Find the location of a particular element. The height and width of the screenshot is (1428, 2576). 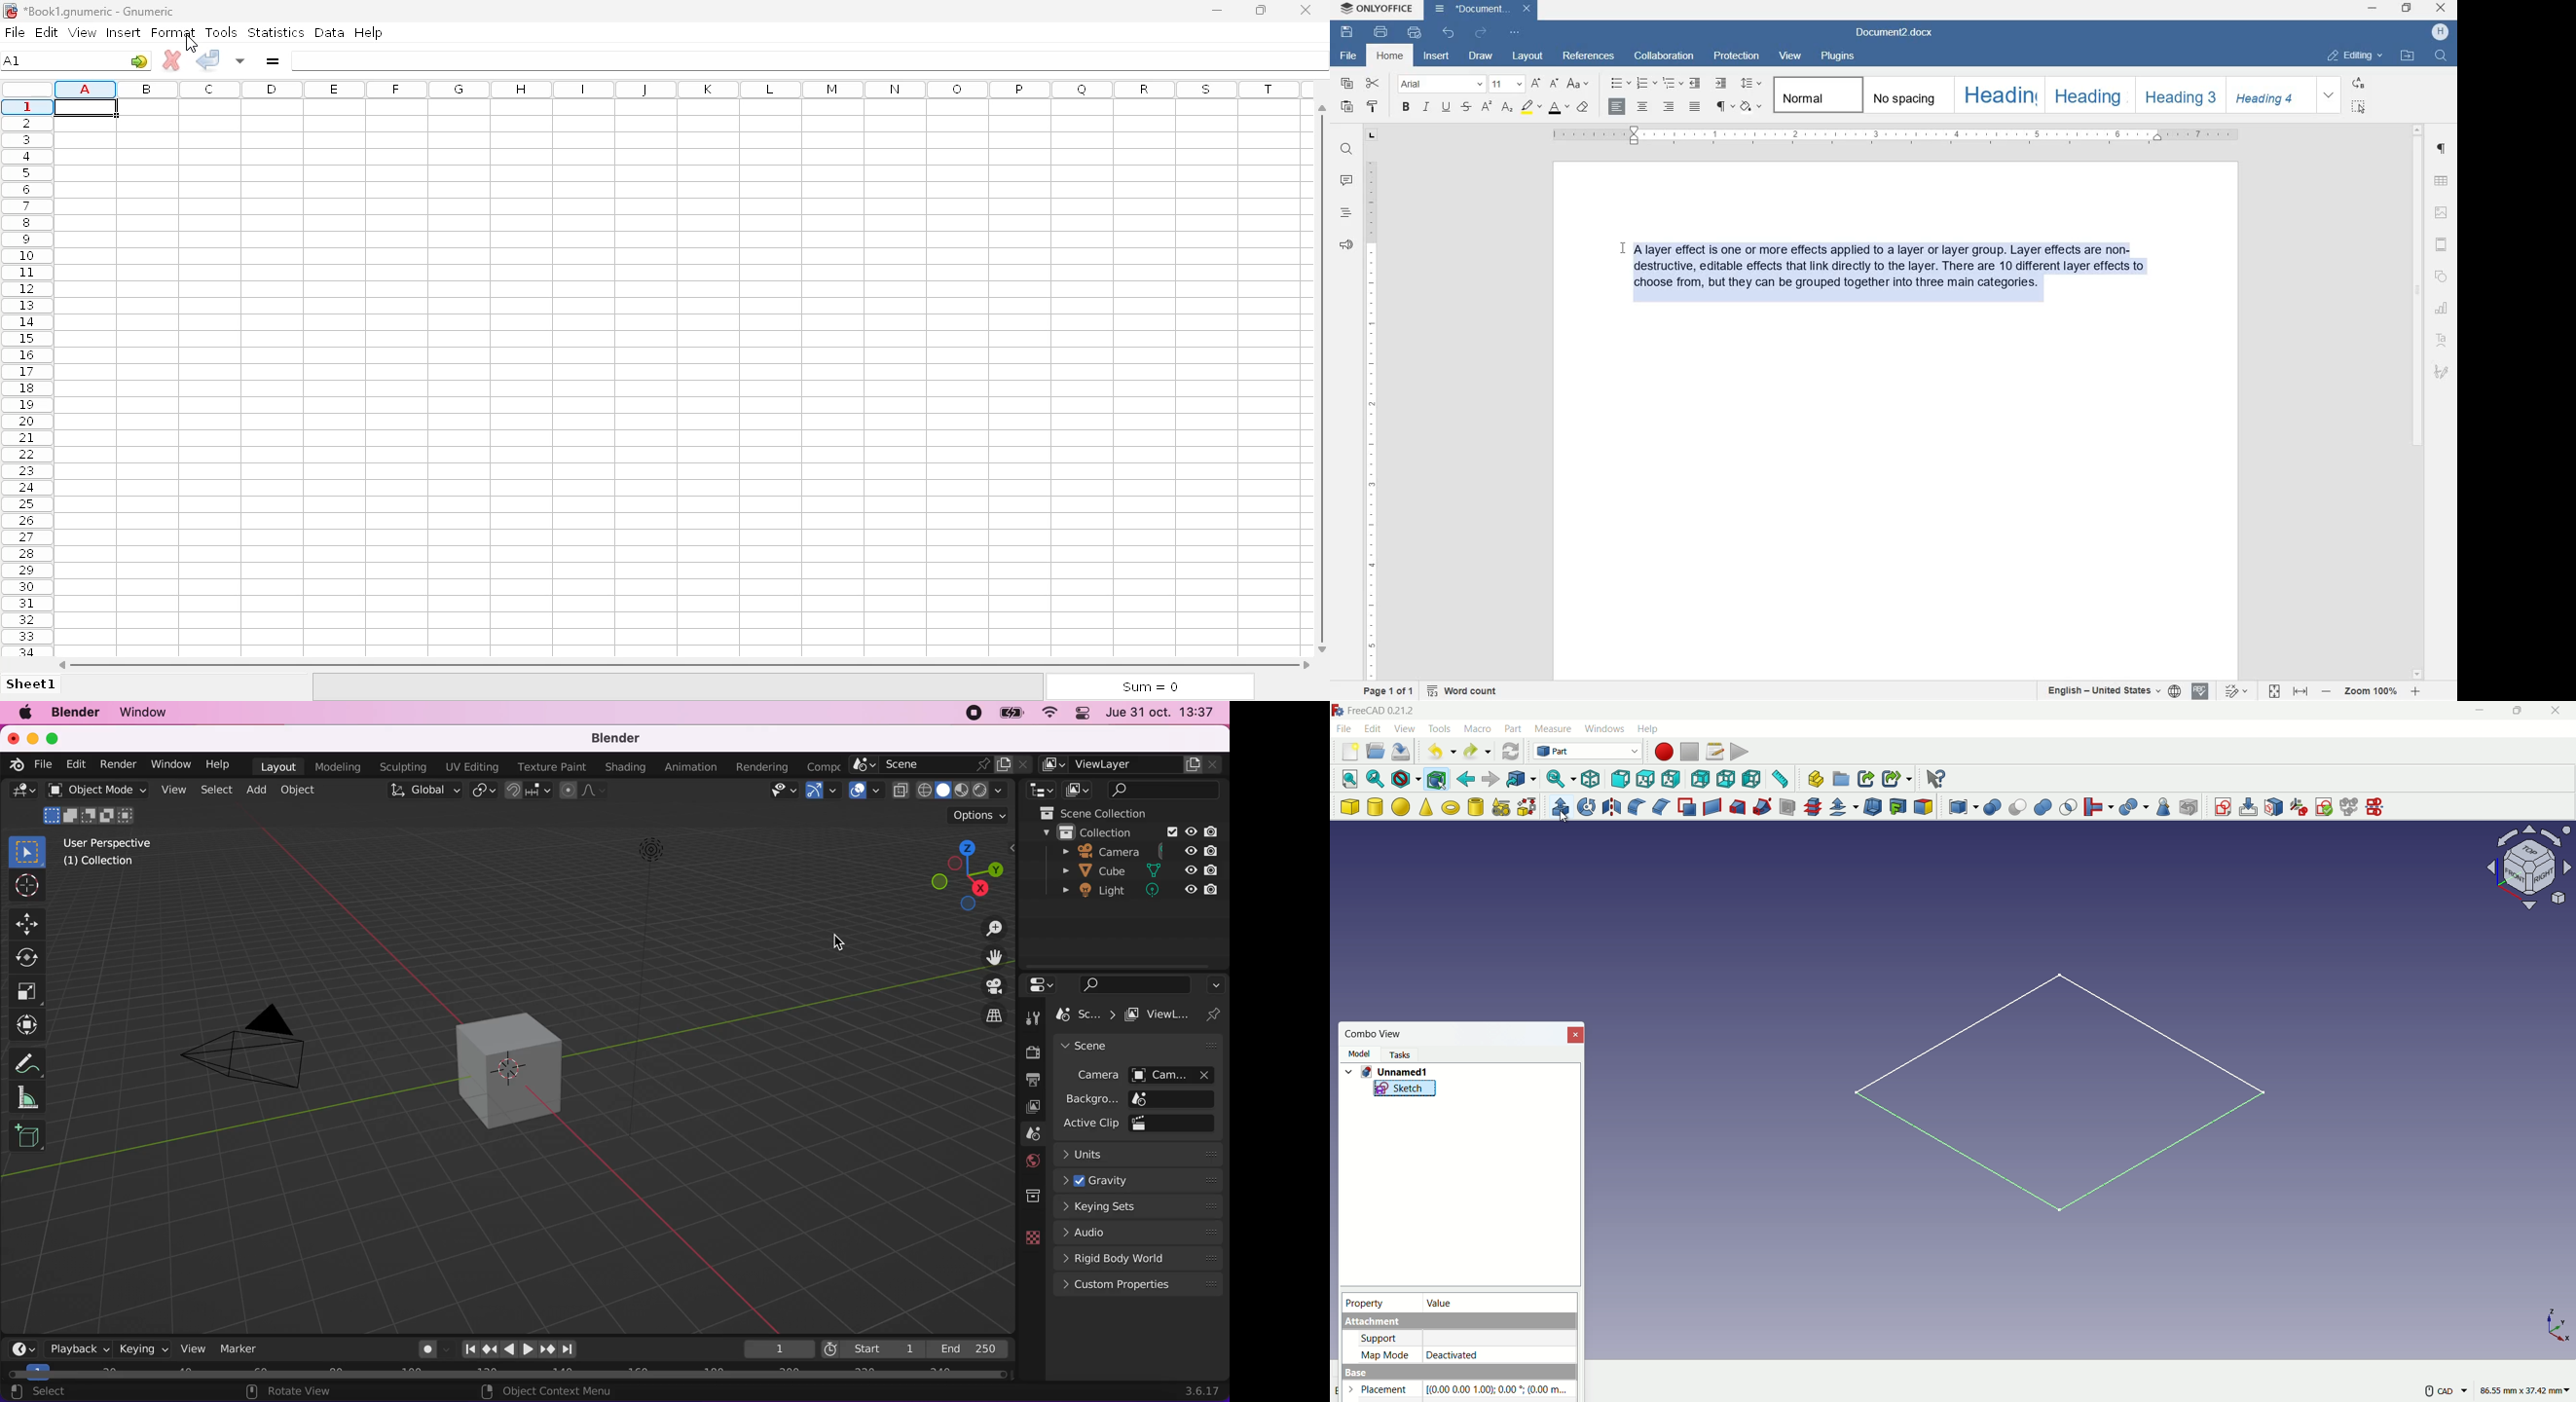

customize quick access toolbar is located at coordinates (1515, 34).